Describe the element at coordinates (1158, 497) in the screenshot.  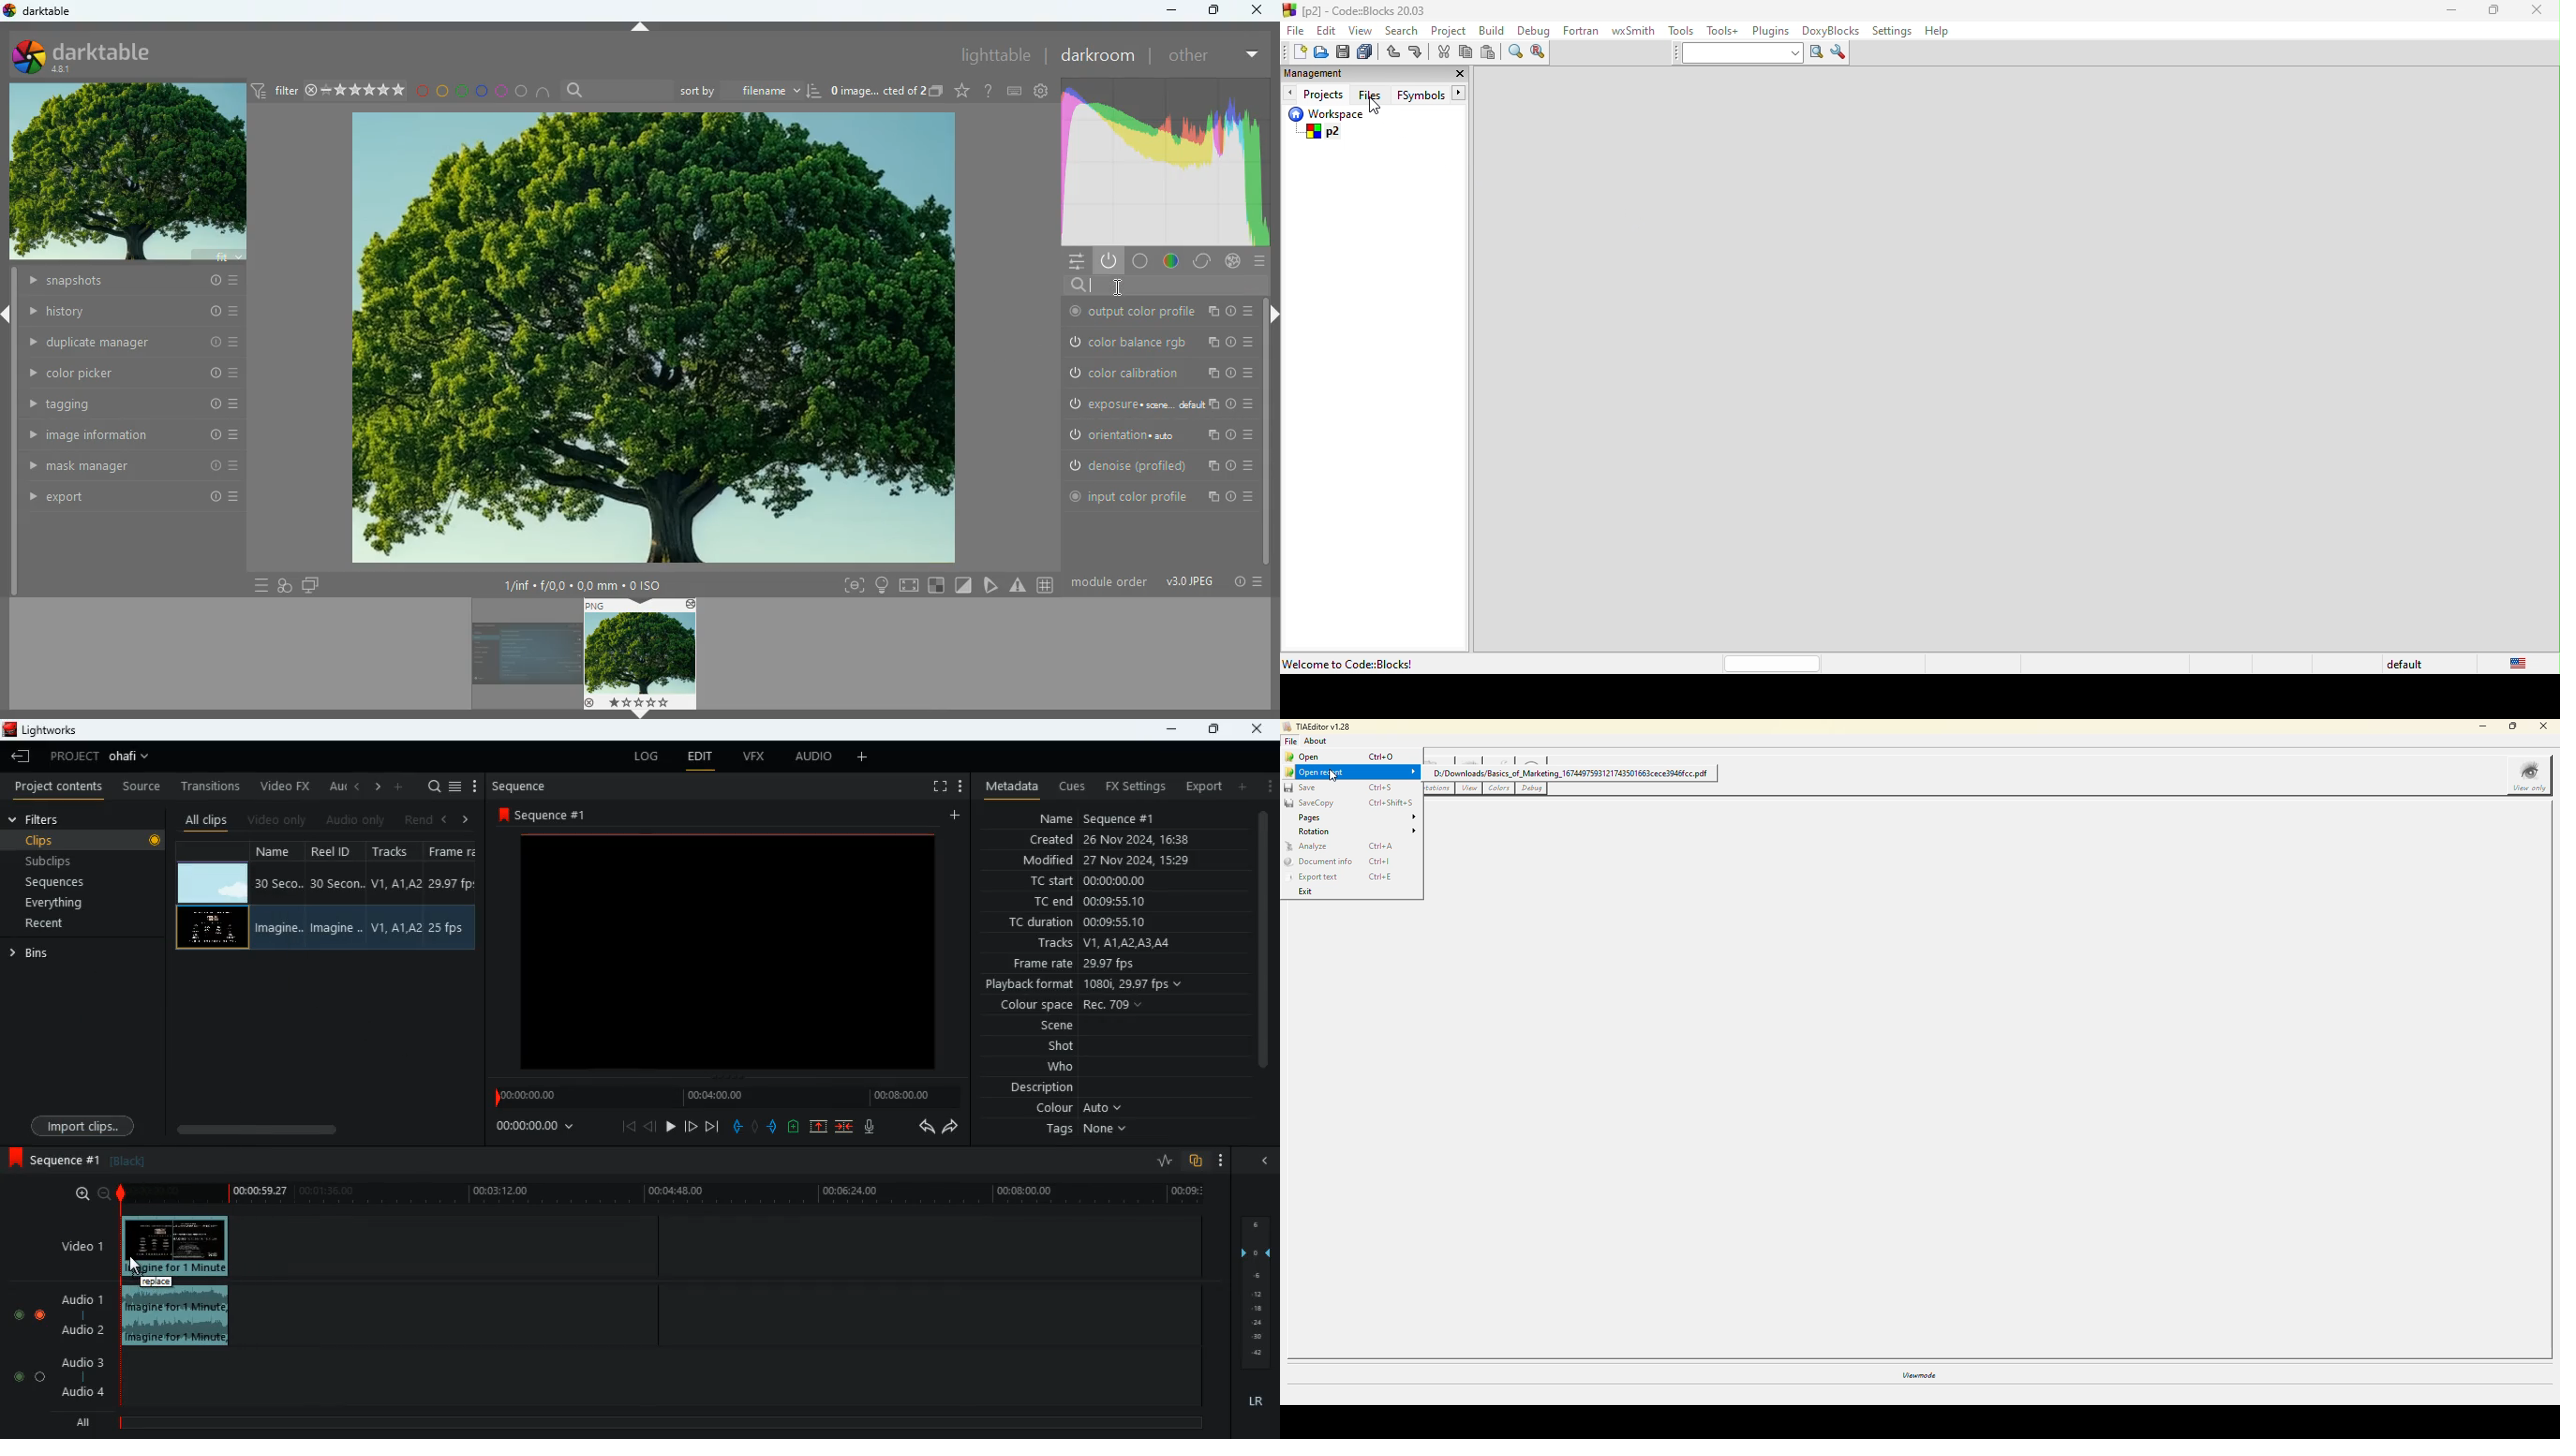
I see `input color profile` at that location.